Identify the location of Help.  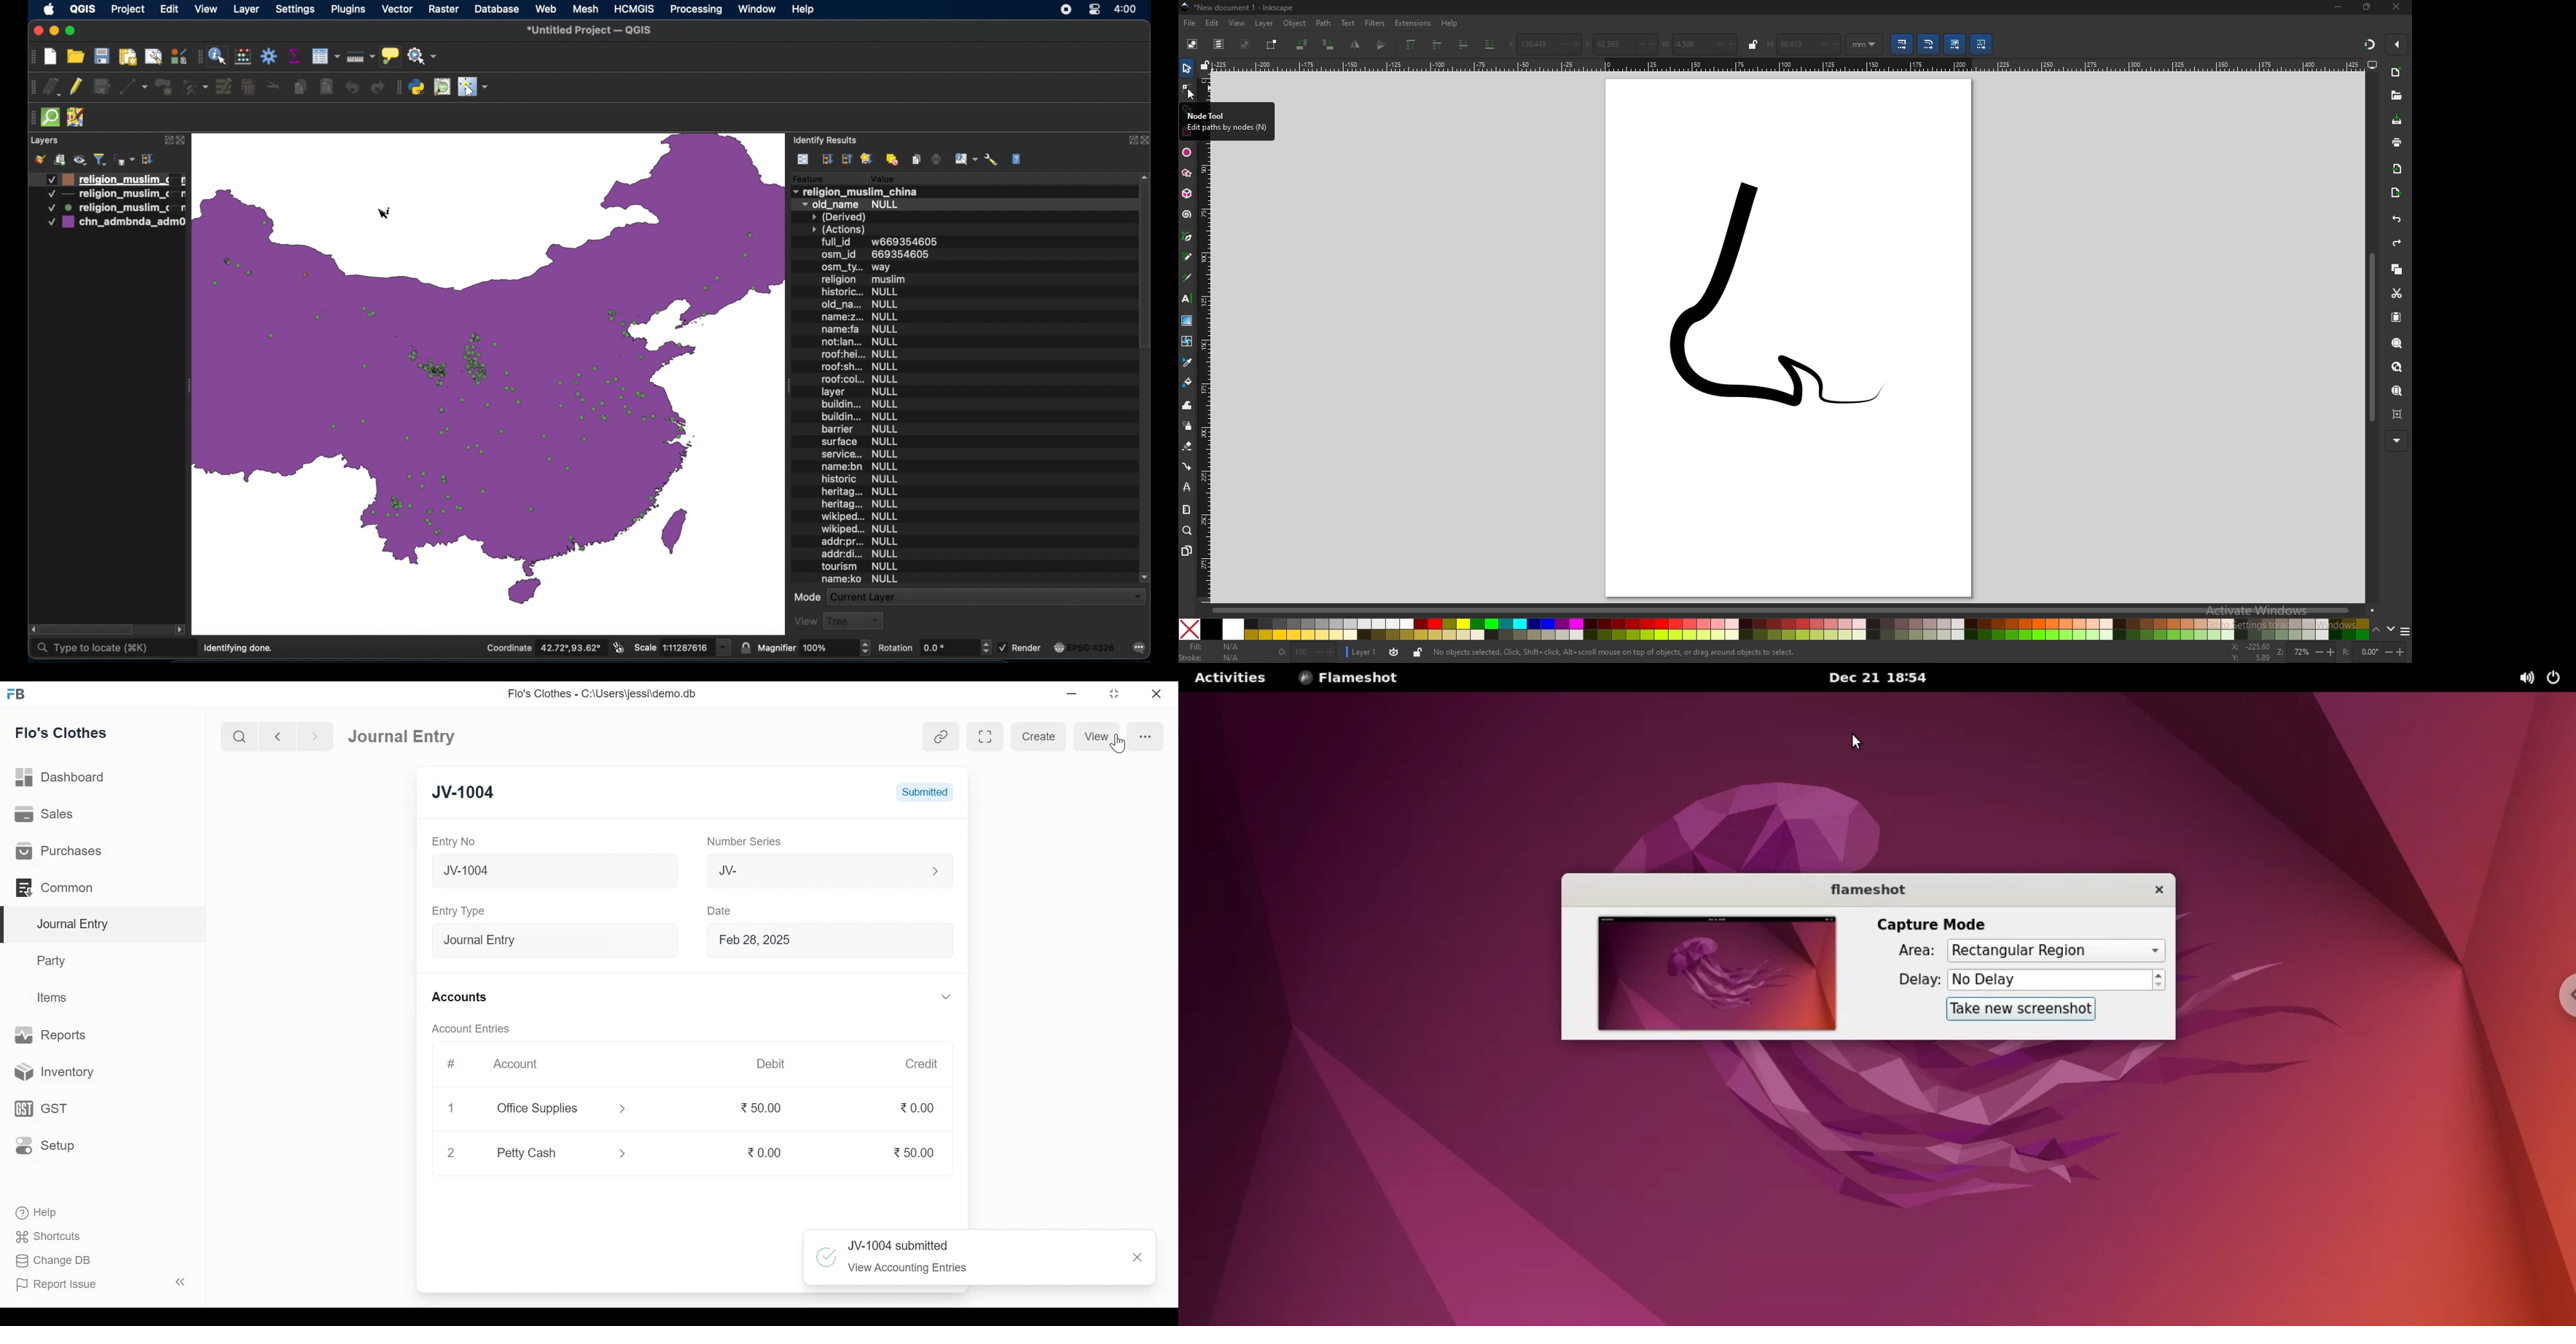
(35, 1211).